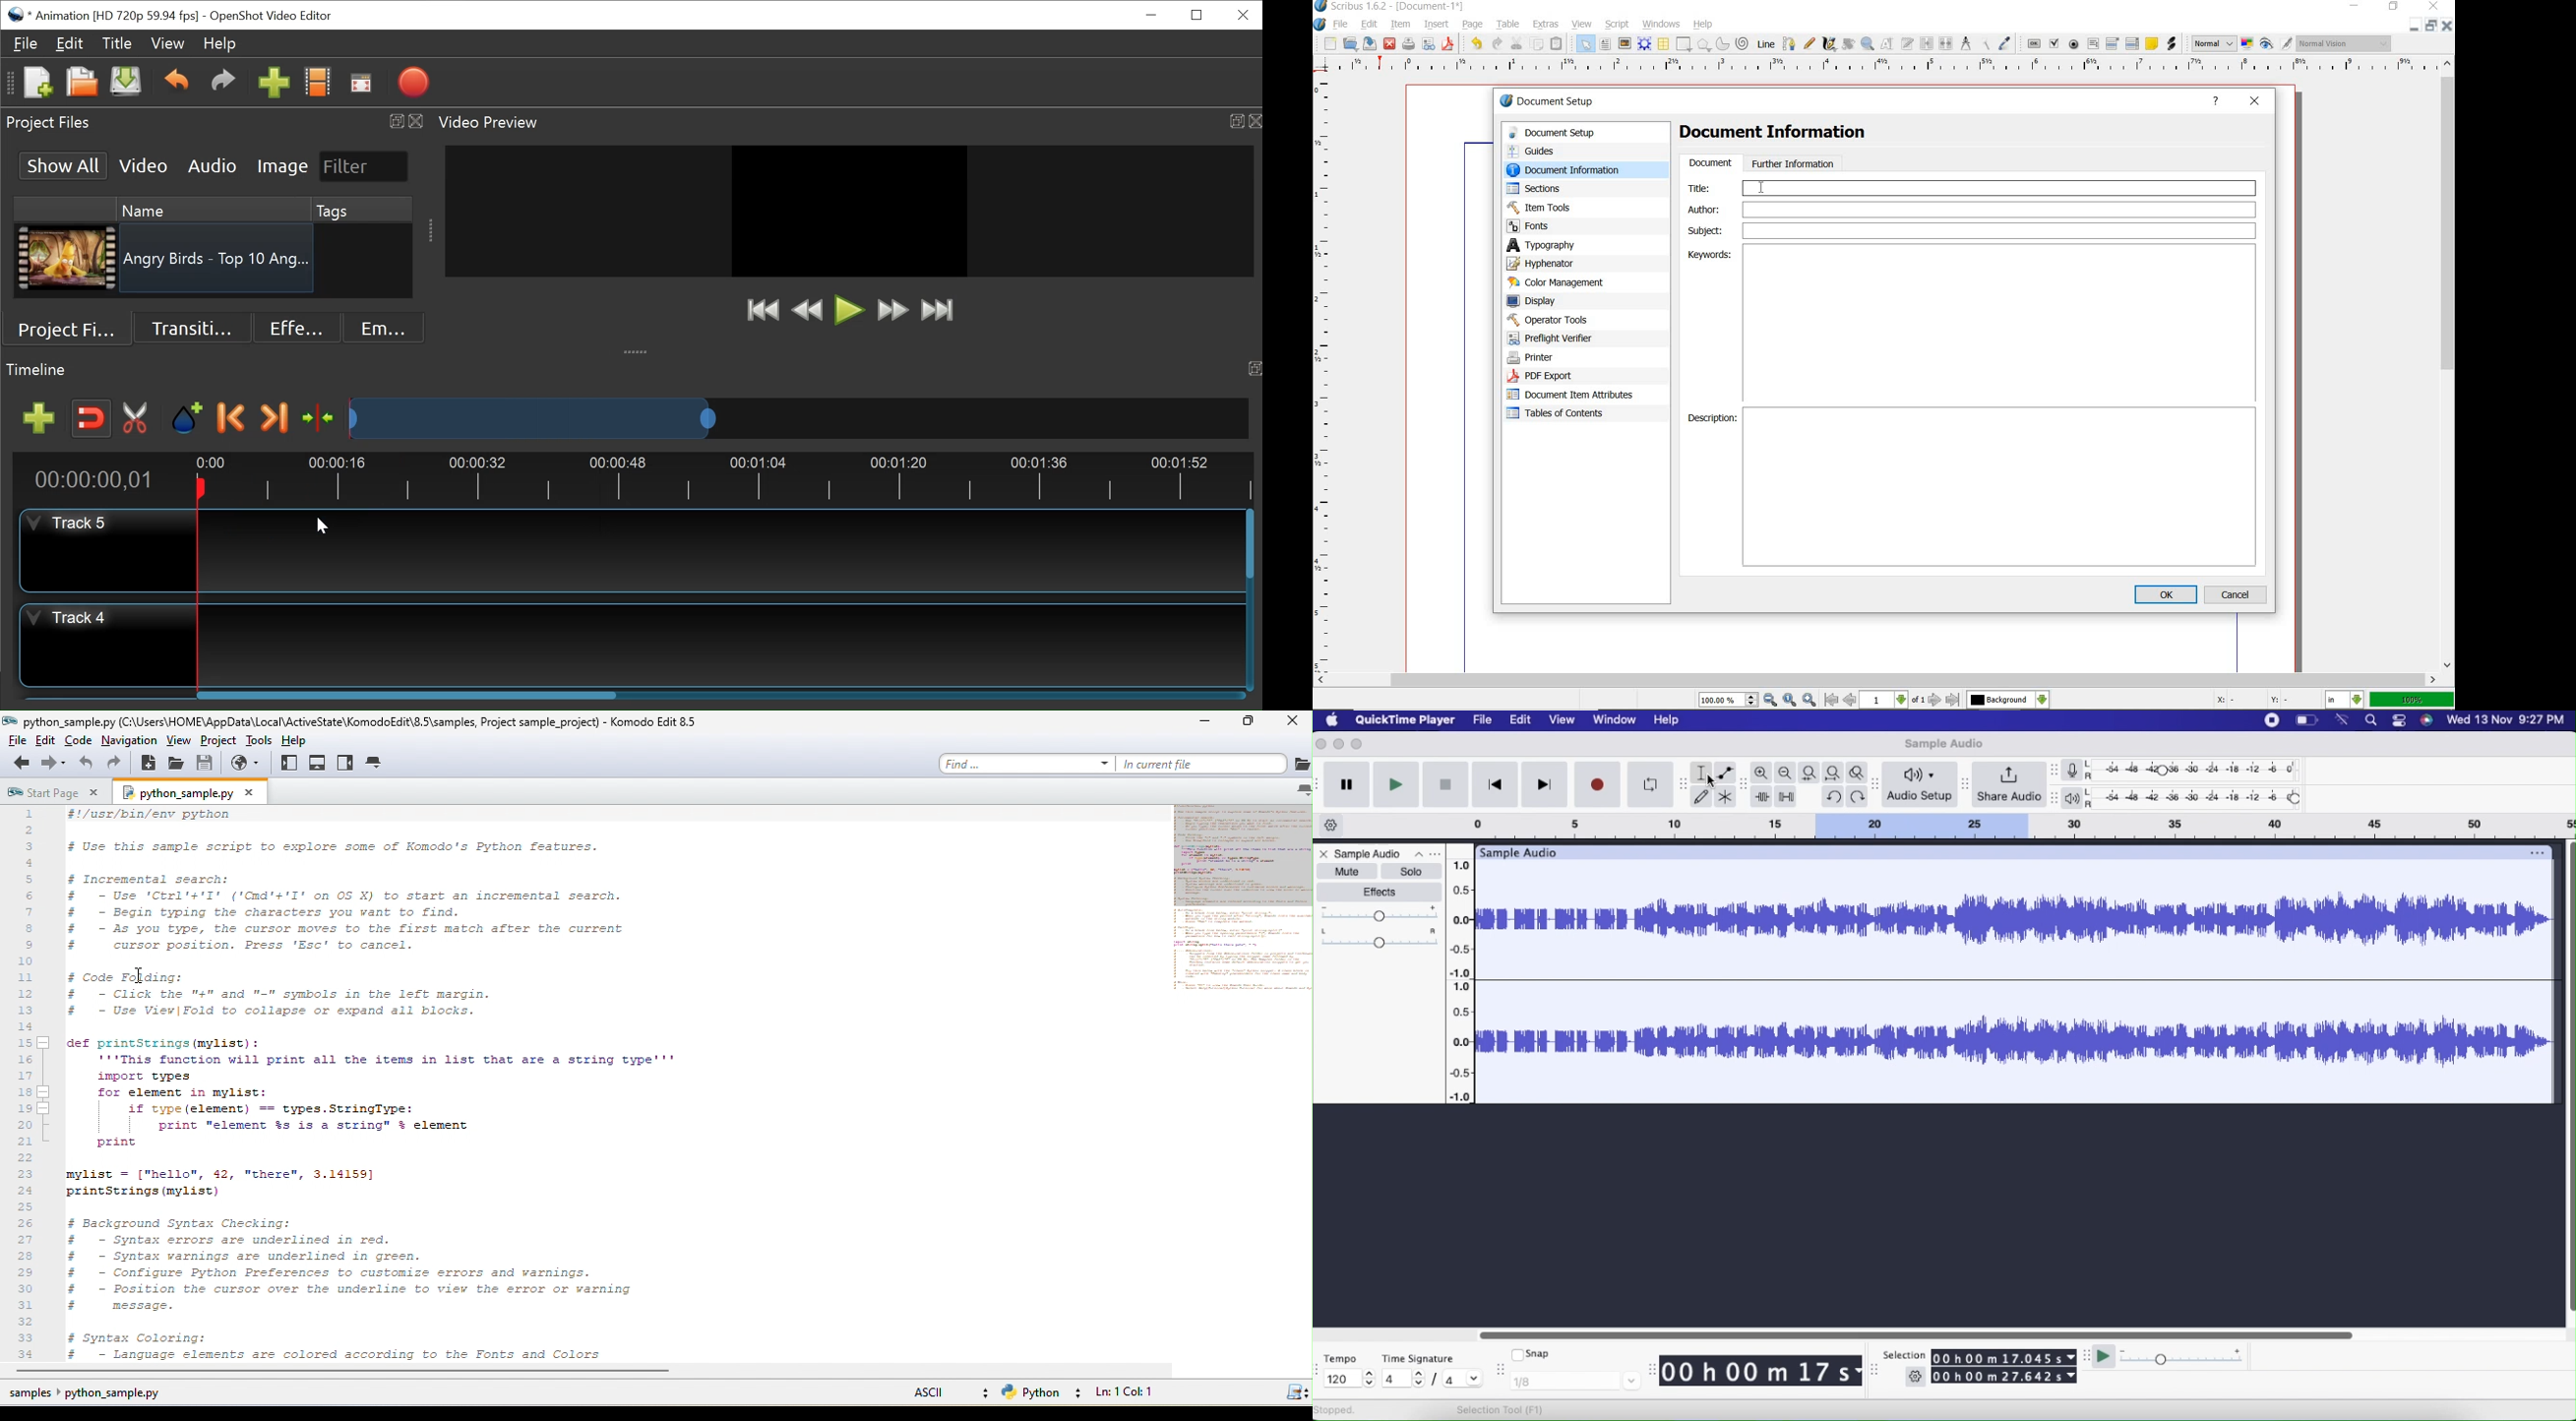  What do you see at coordinates (2055, 799) in the screenshot?
I see `move toolbar` at bounding box center [2055, 799].